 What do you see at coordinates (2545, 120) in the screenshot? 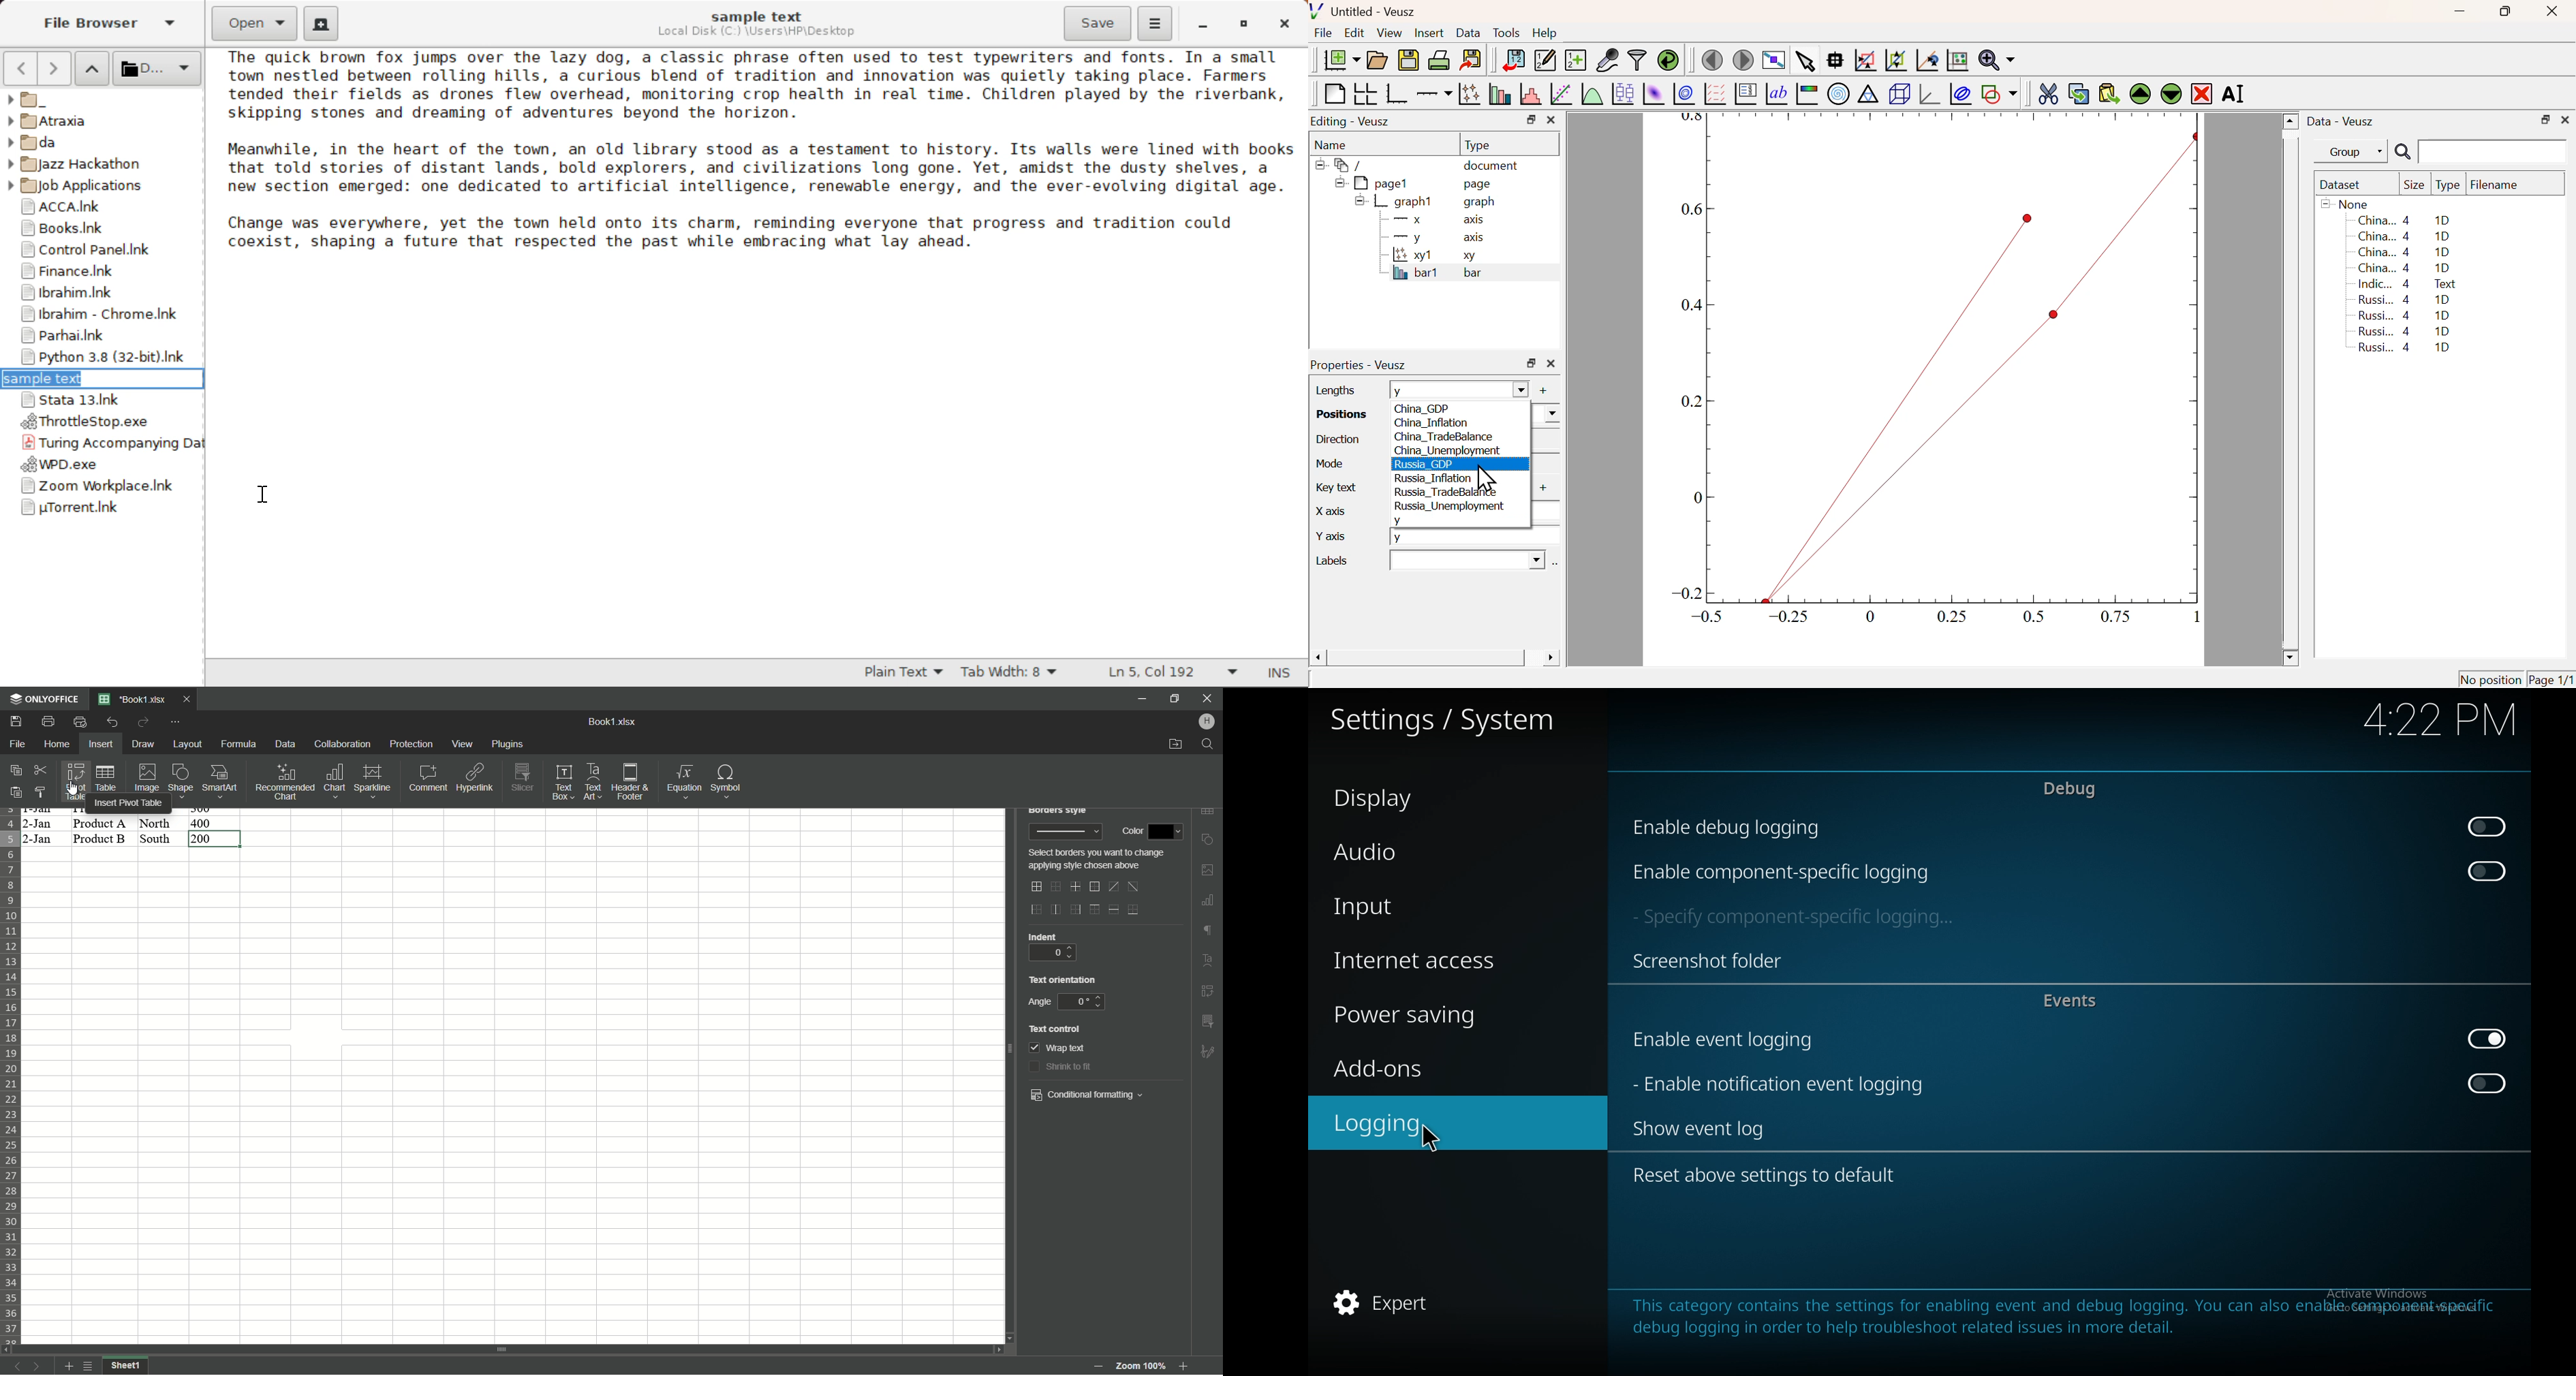
I see `Restore Down` at bounding box center [2545, 120].